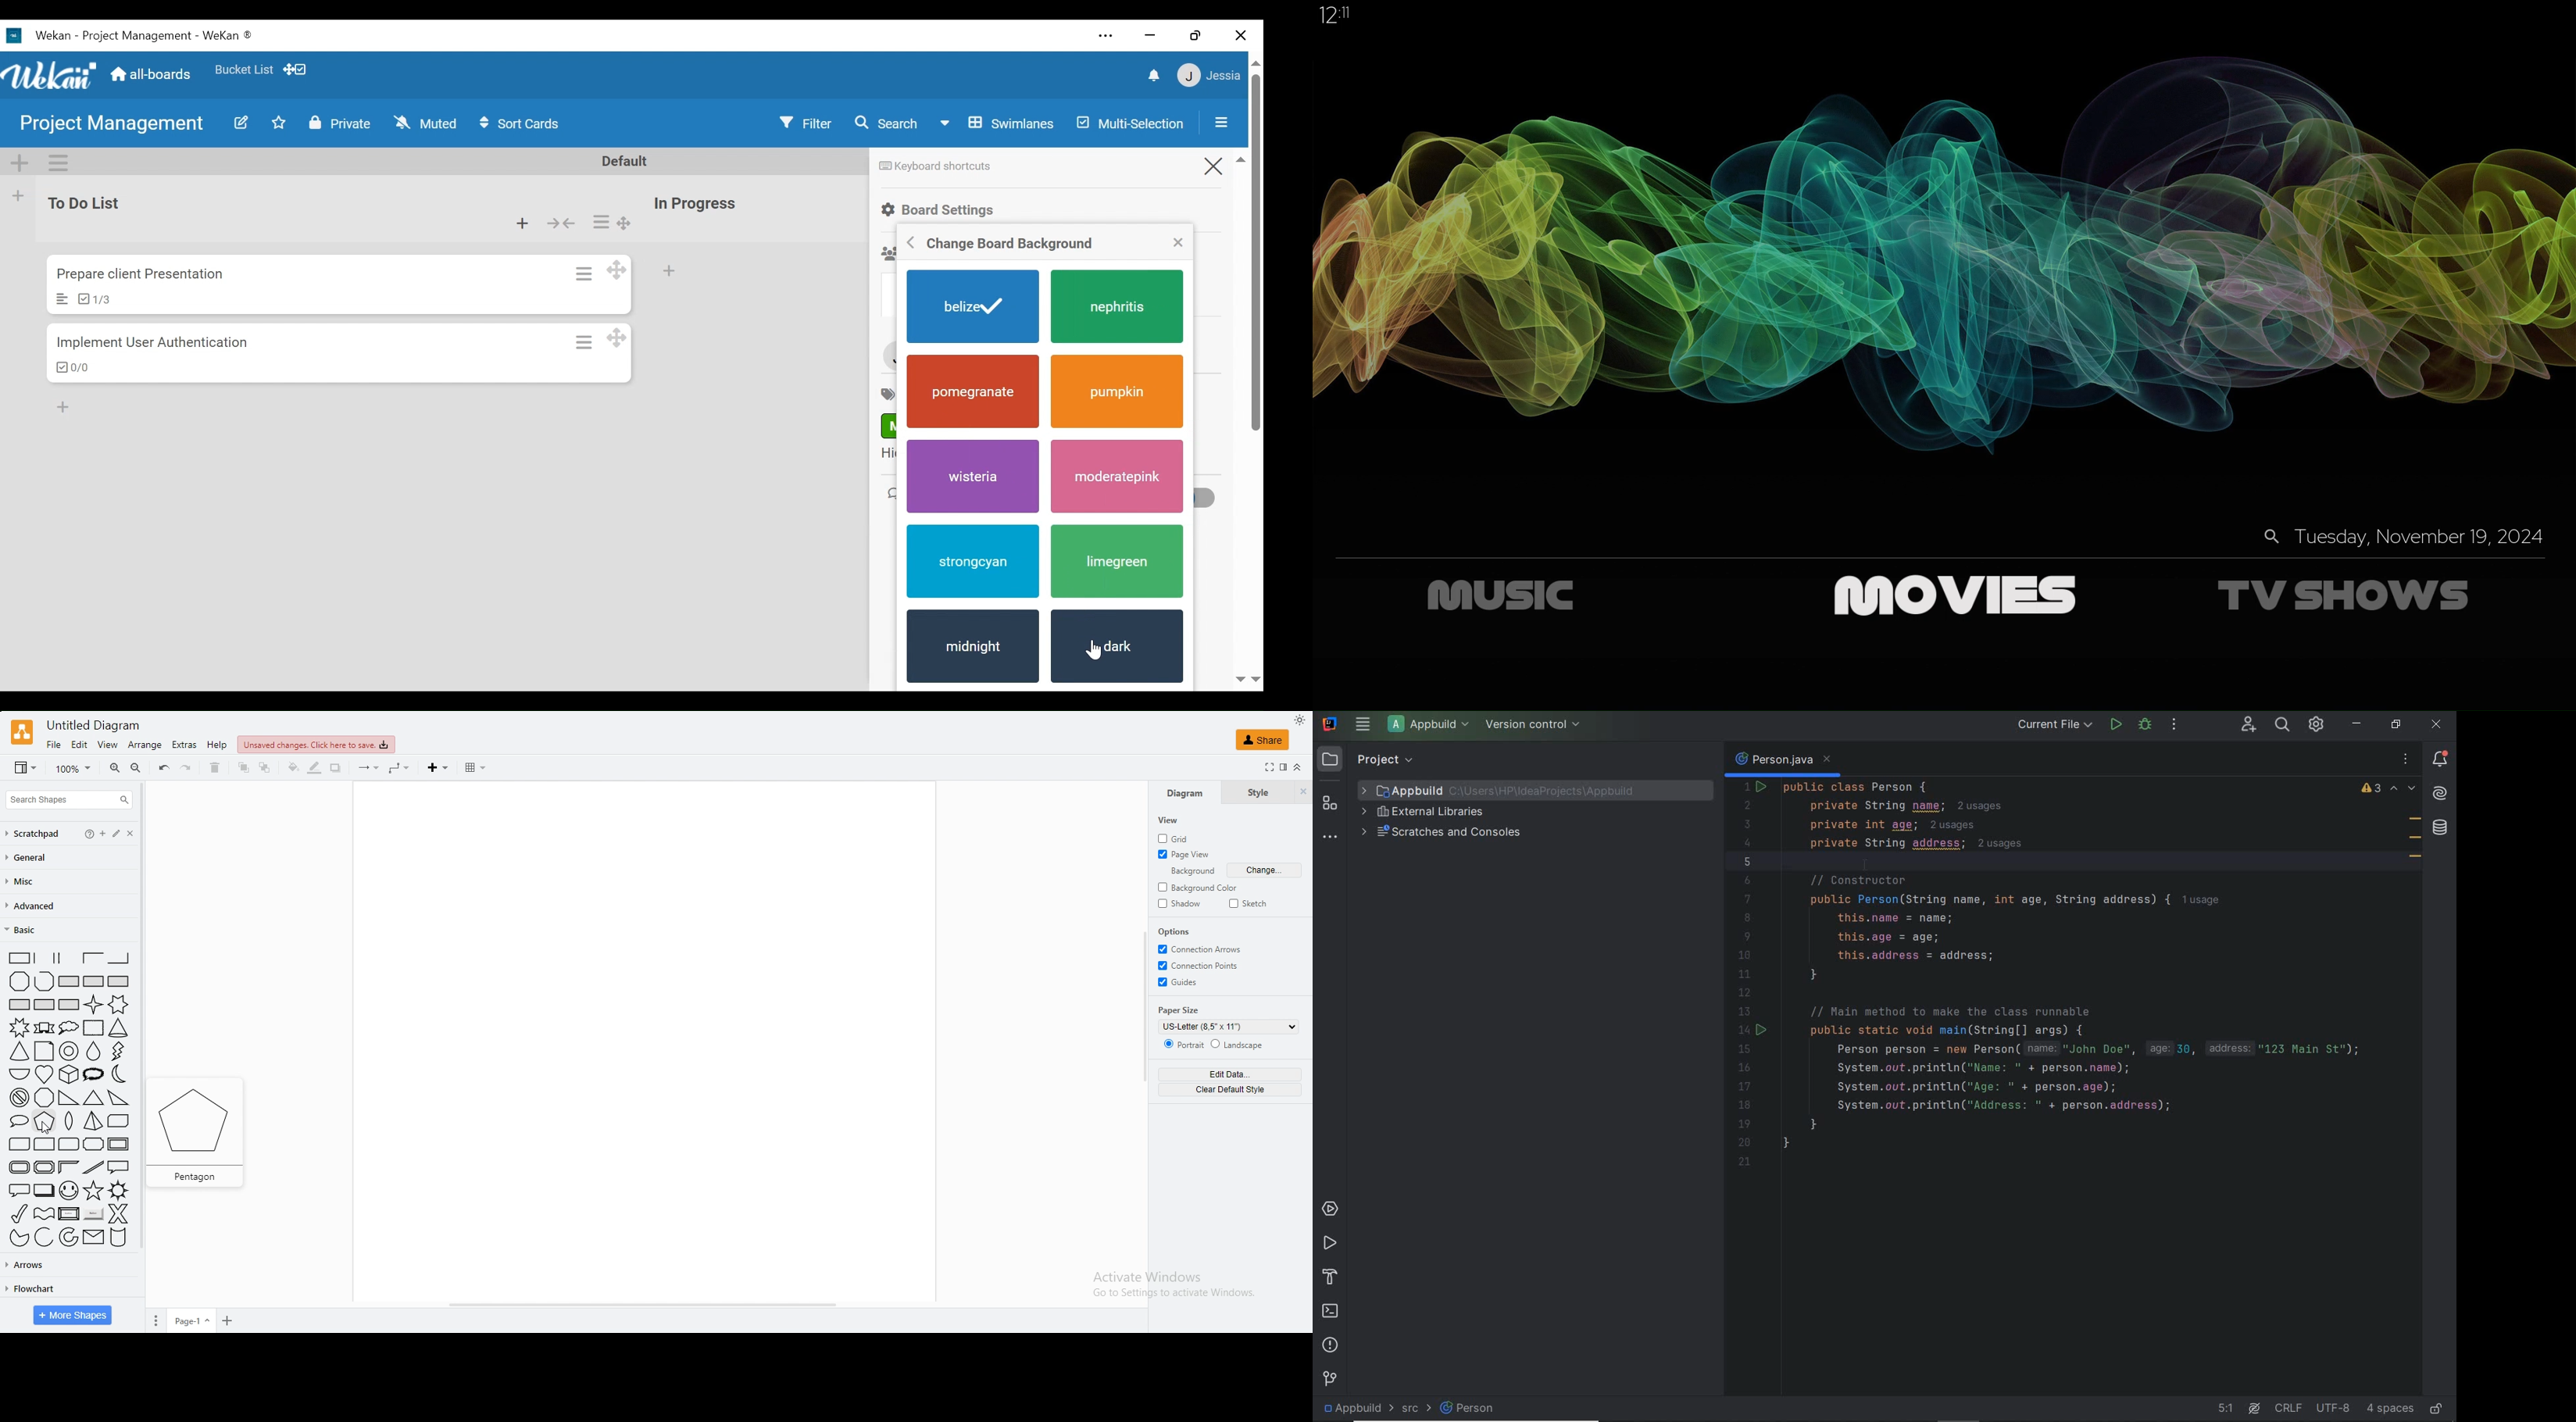 The height and width of the screenshot is (1428, 2576). What do you see at coordinates (119, 1028) in the screenshot?
I see `cone` at bounding box center [119, 1028].